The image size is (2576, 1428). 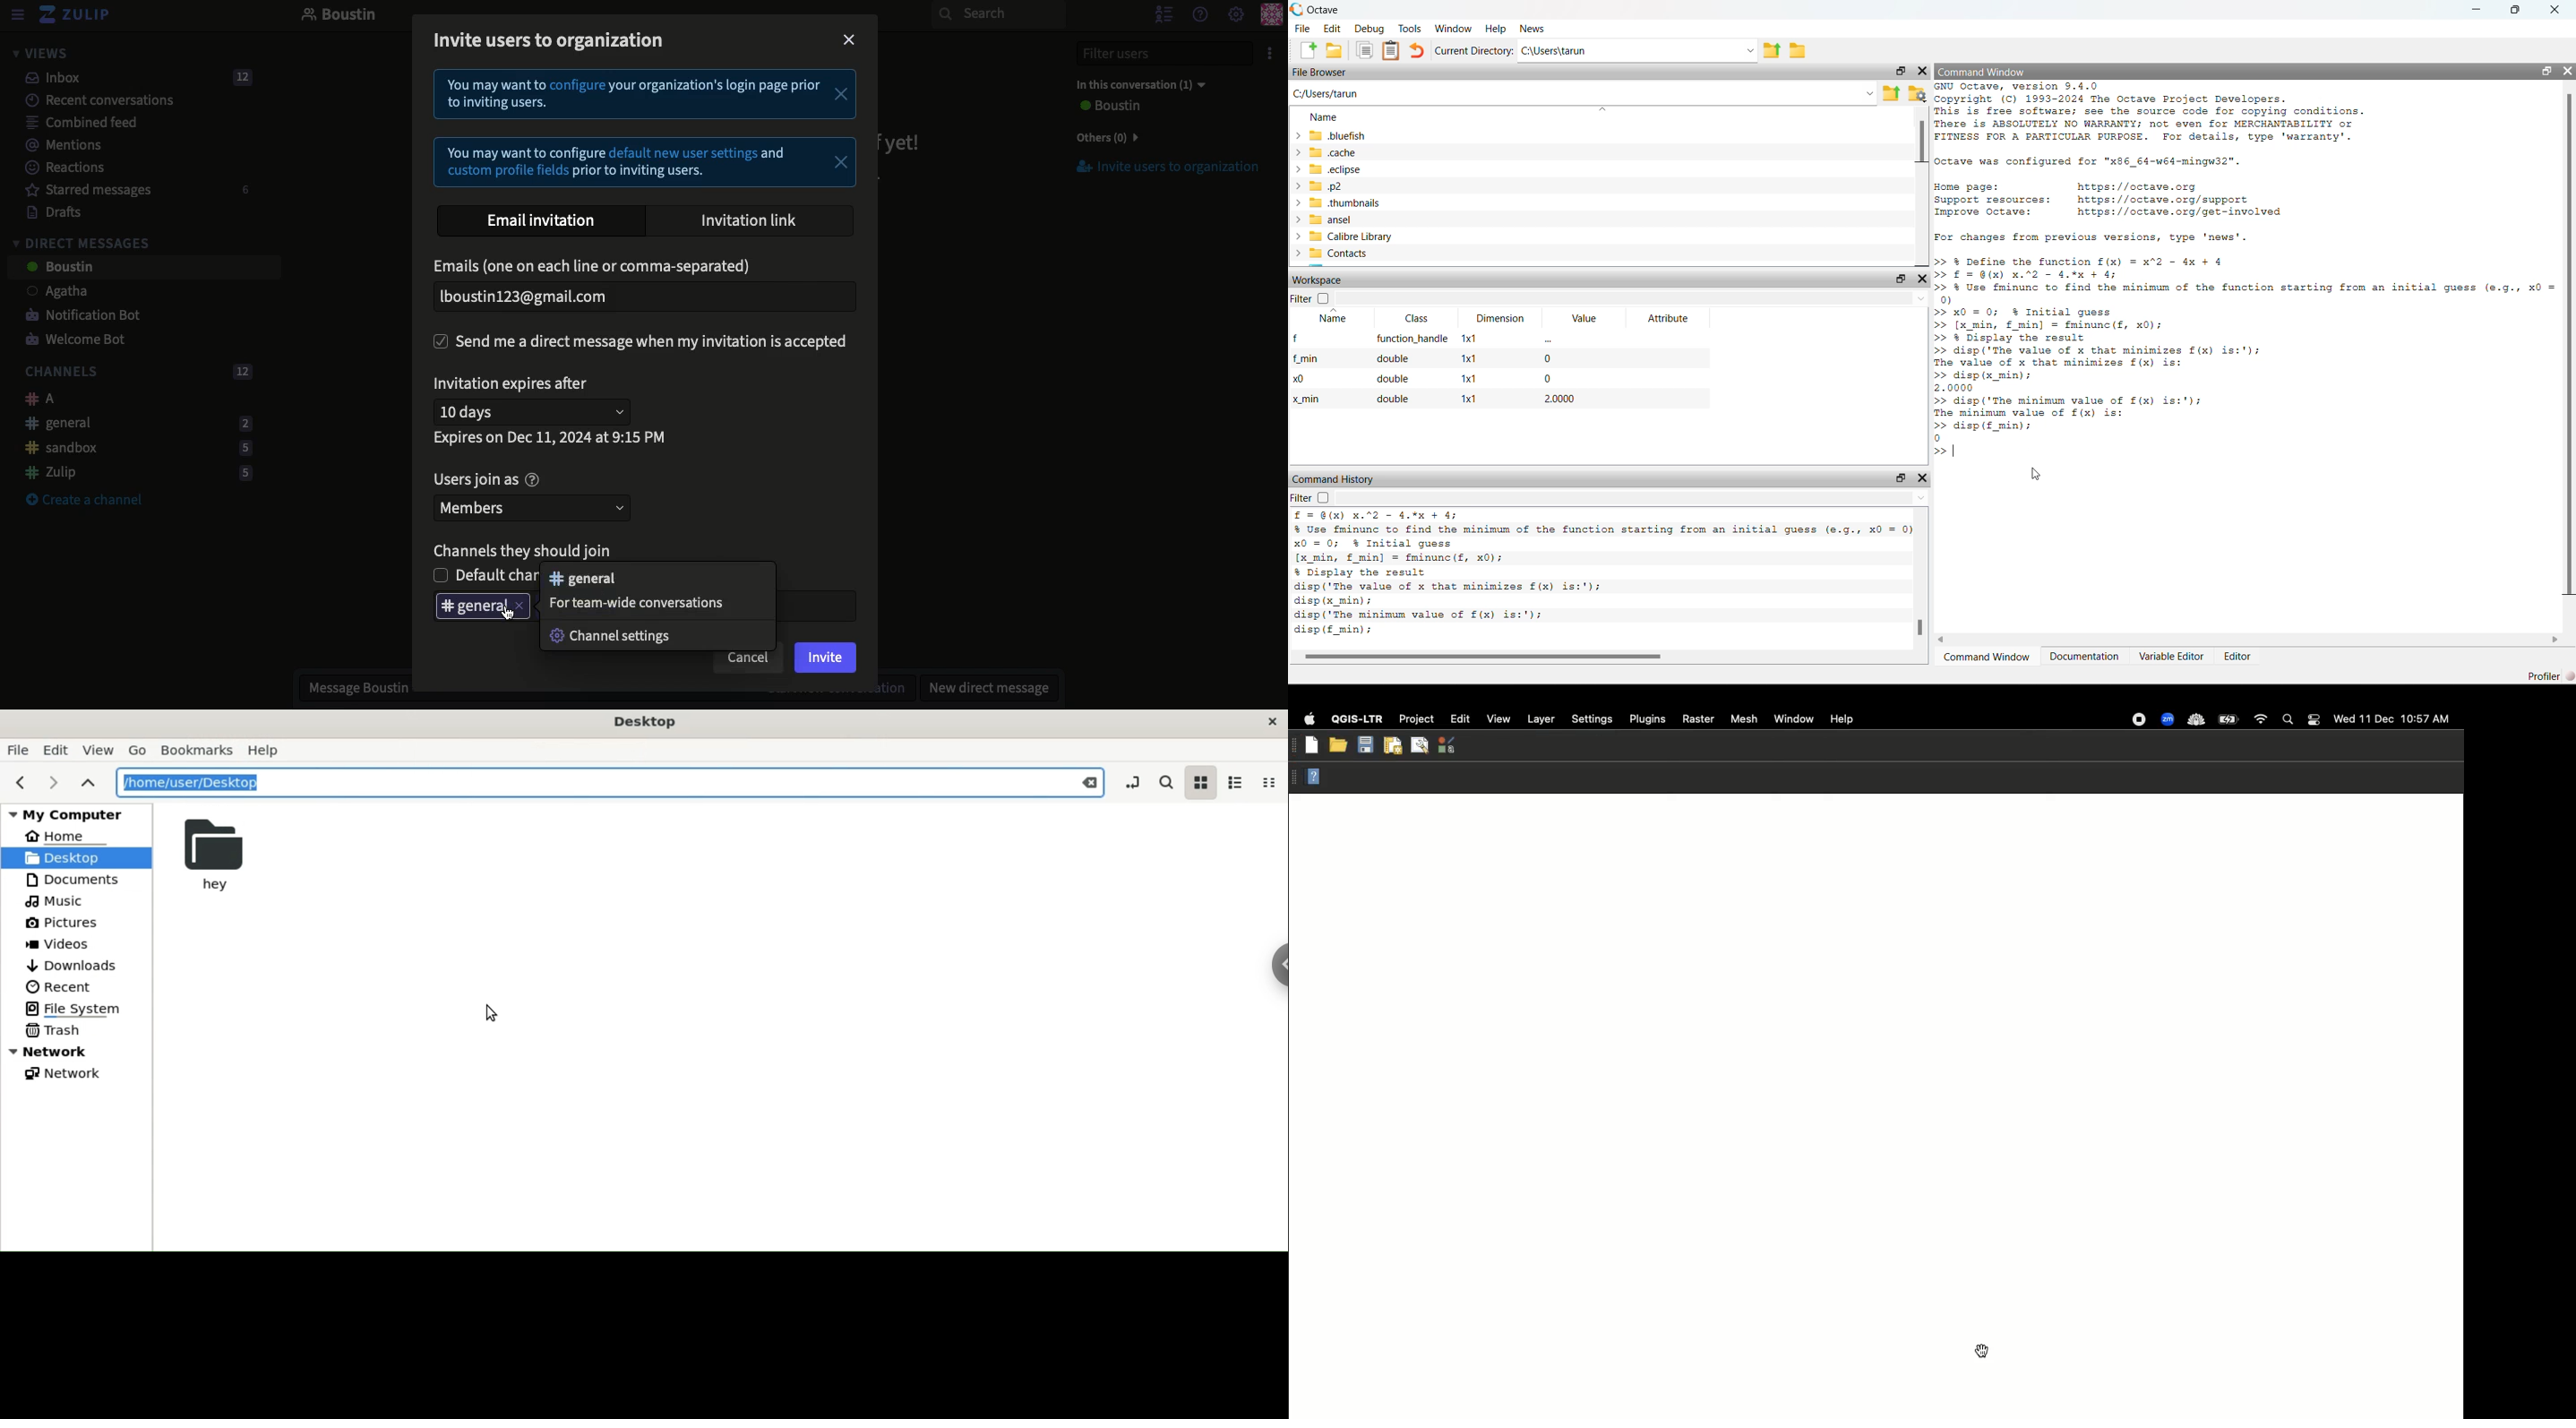 What do you see at coordinates (998, 14) in the screenshot?
I see `Search ` at bounding box center [998, 14].